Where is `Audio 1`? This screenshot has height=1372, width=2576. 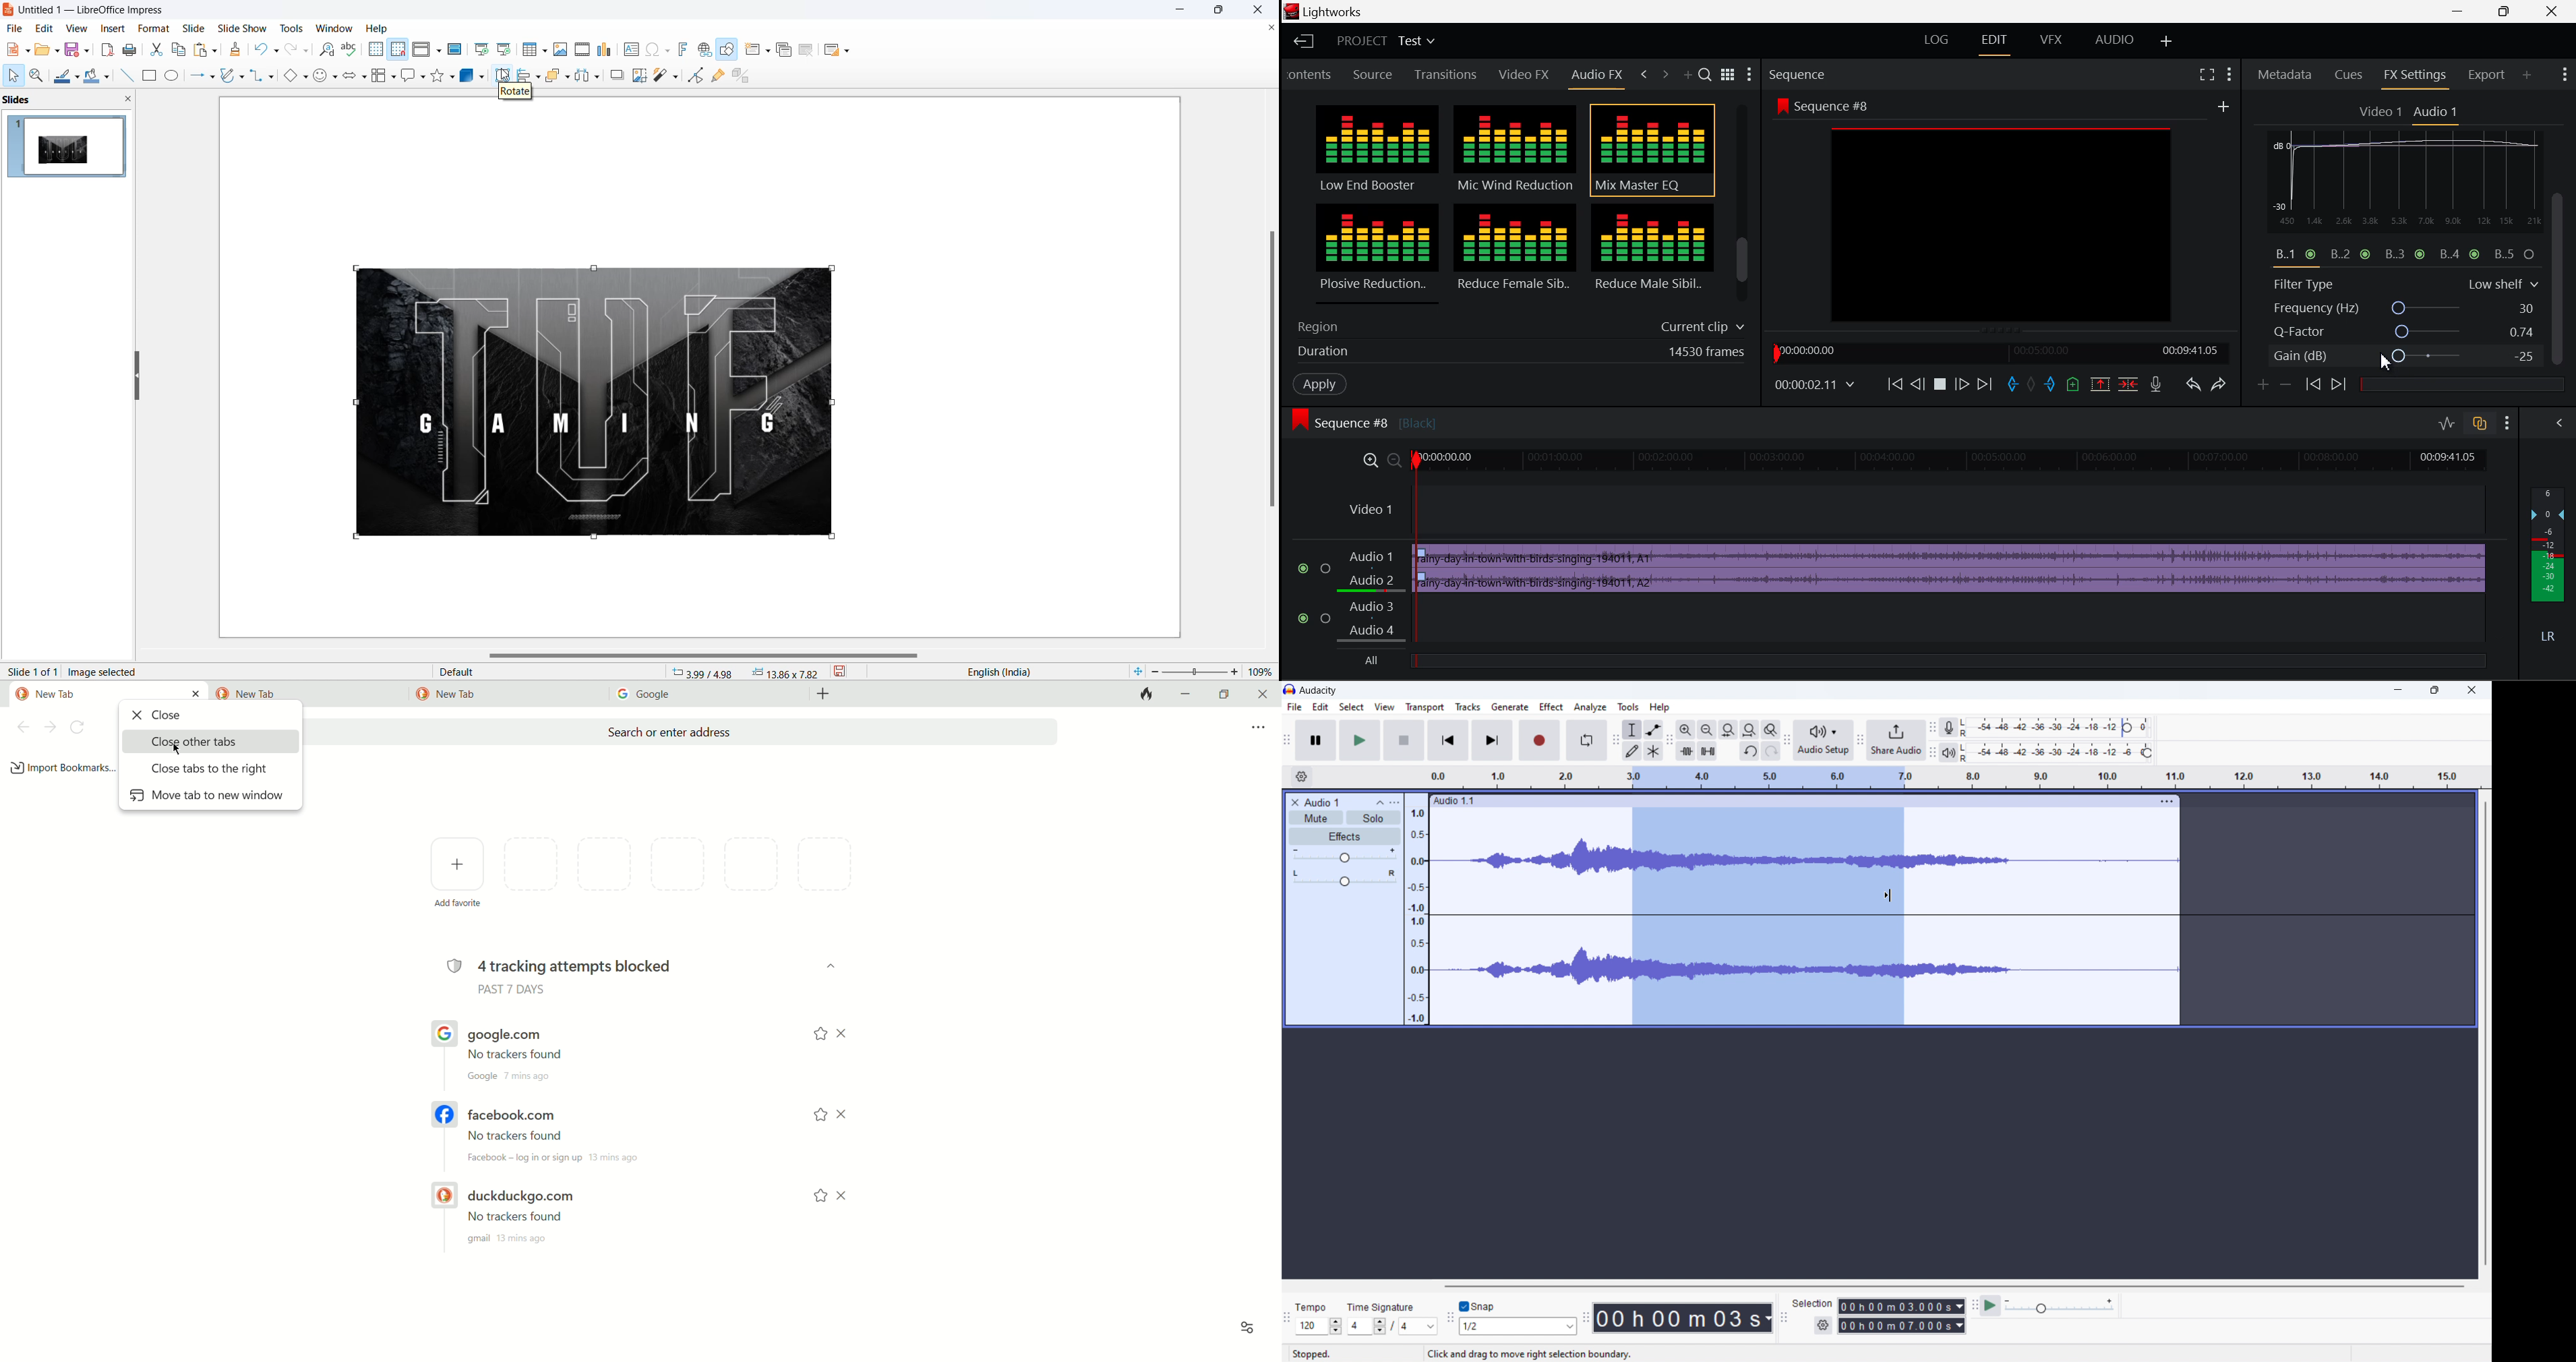
Audio 1 is located at coordinates (1323, 801).